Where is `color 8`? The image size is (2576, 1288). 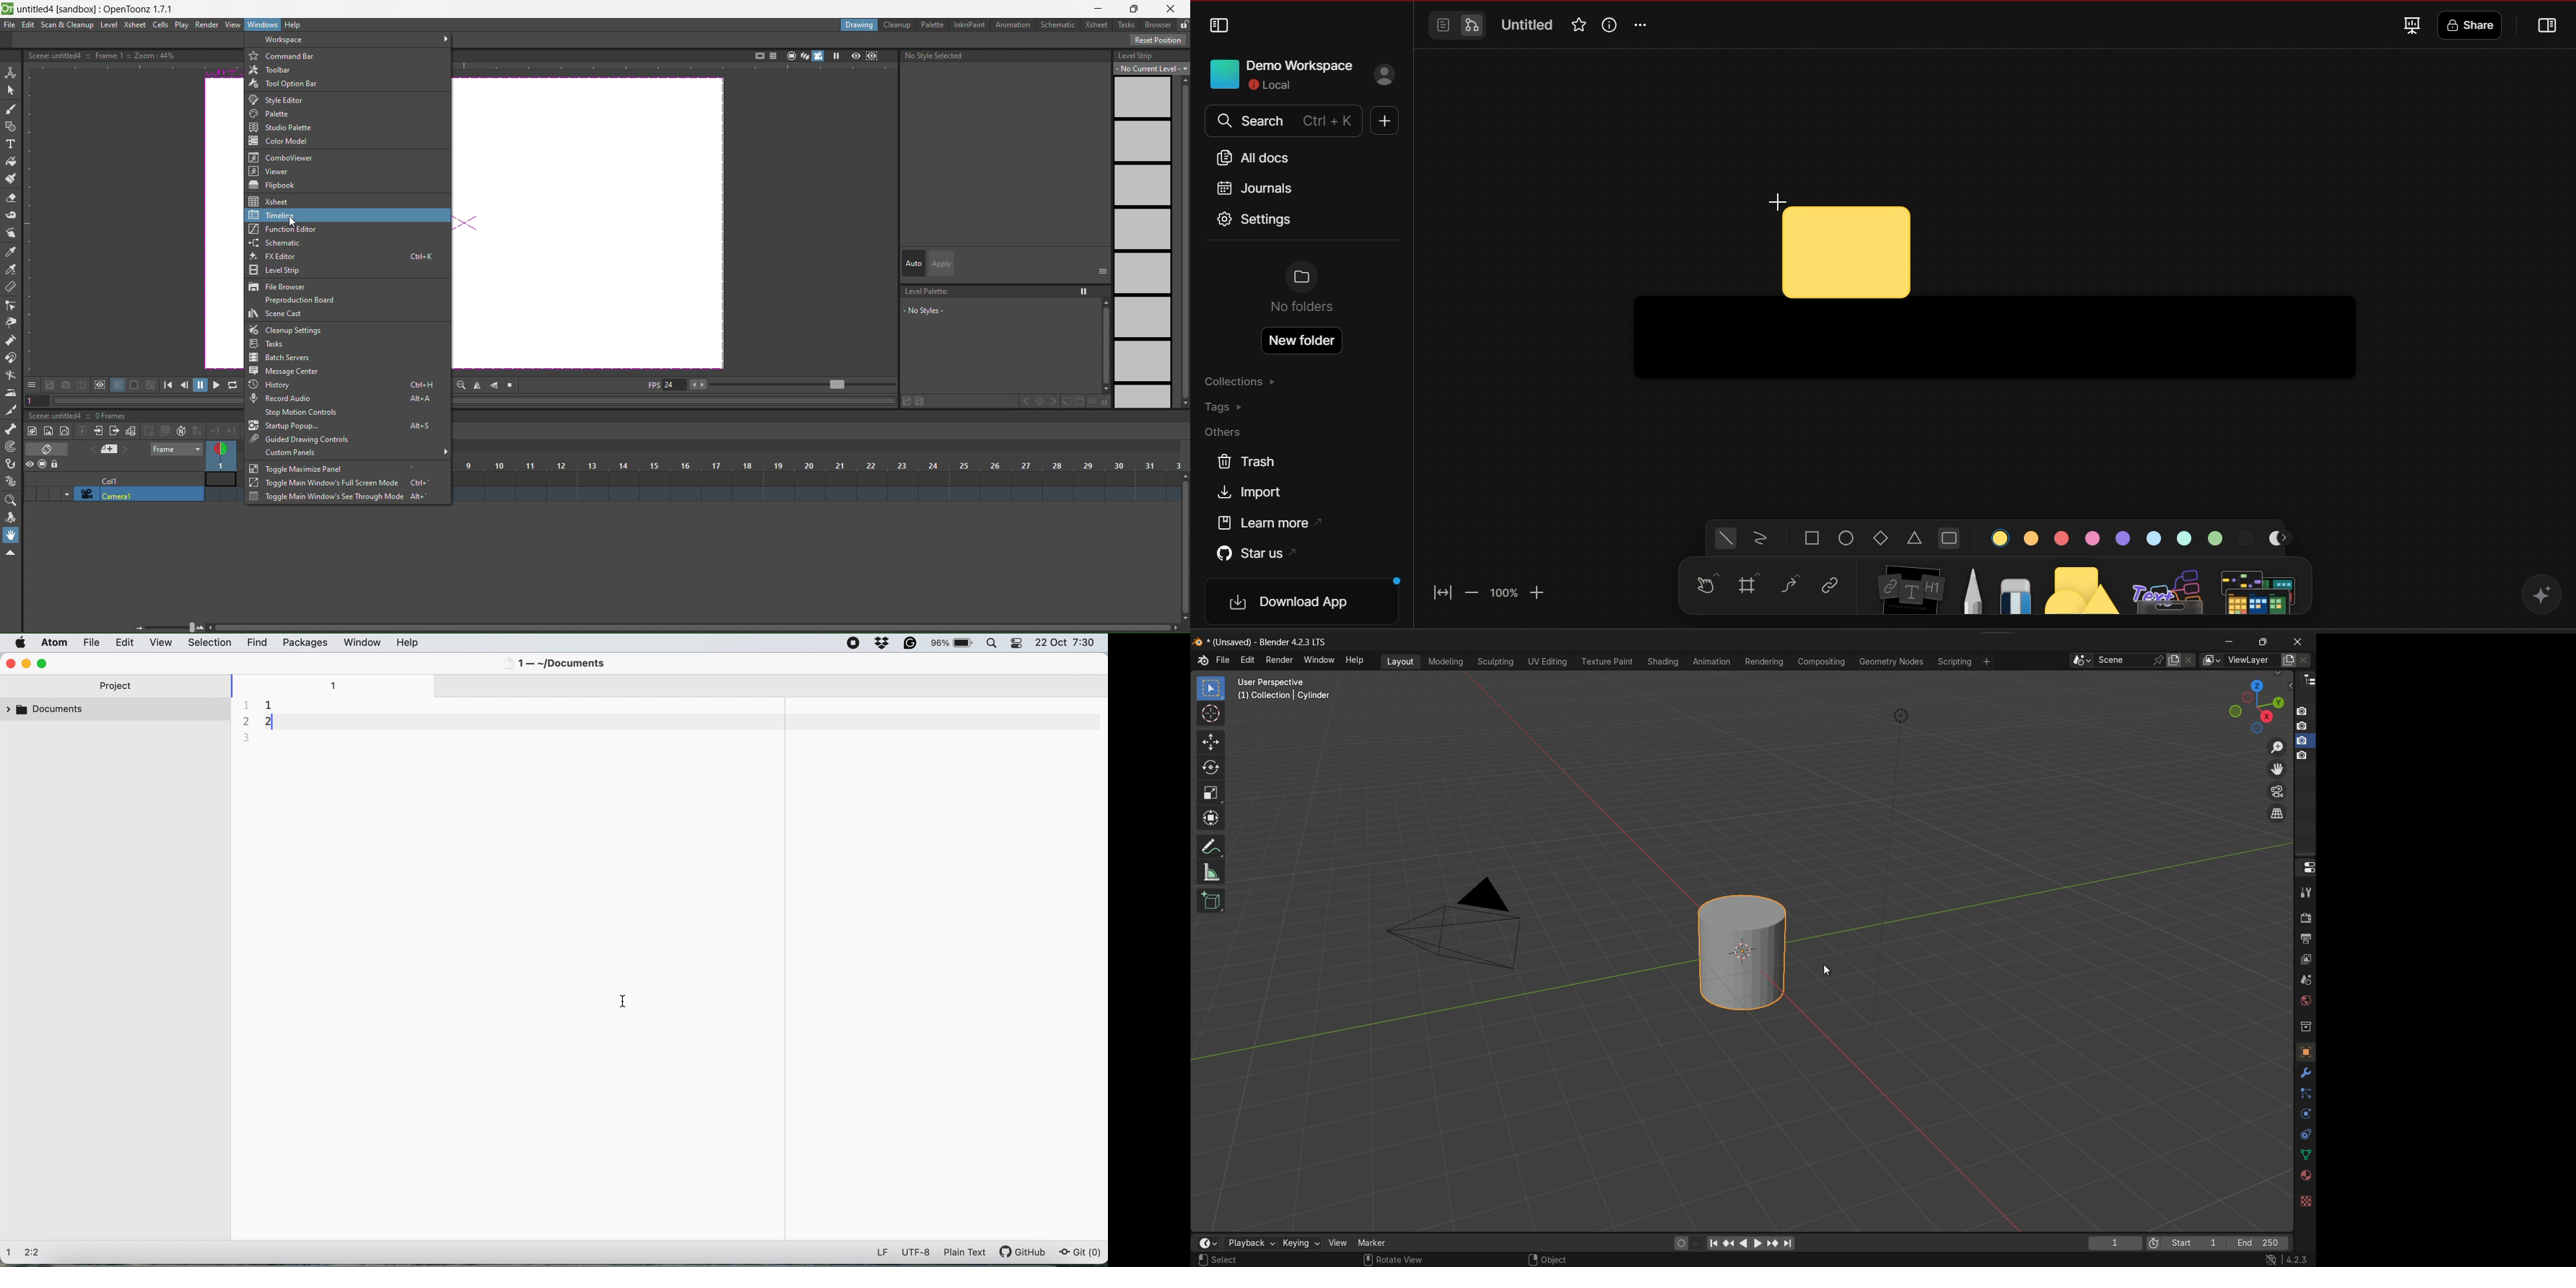 color 8 is located at coordinates (2217, 537).